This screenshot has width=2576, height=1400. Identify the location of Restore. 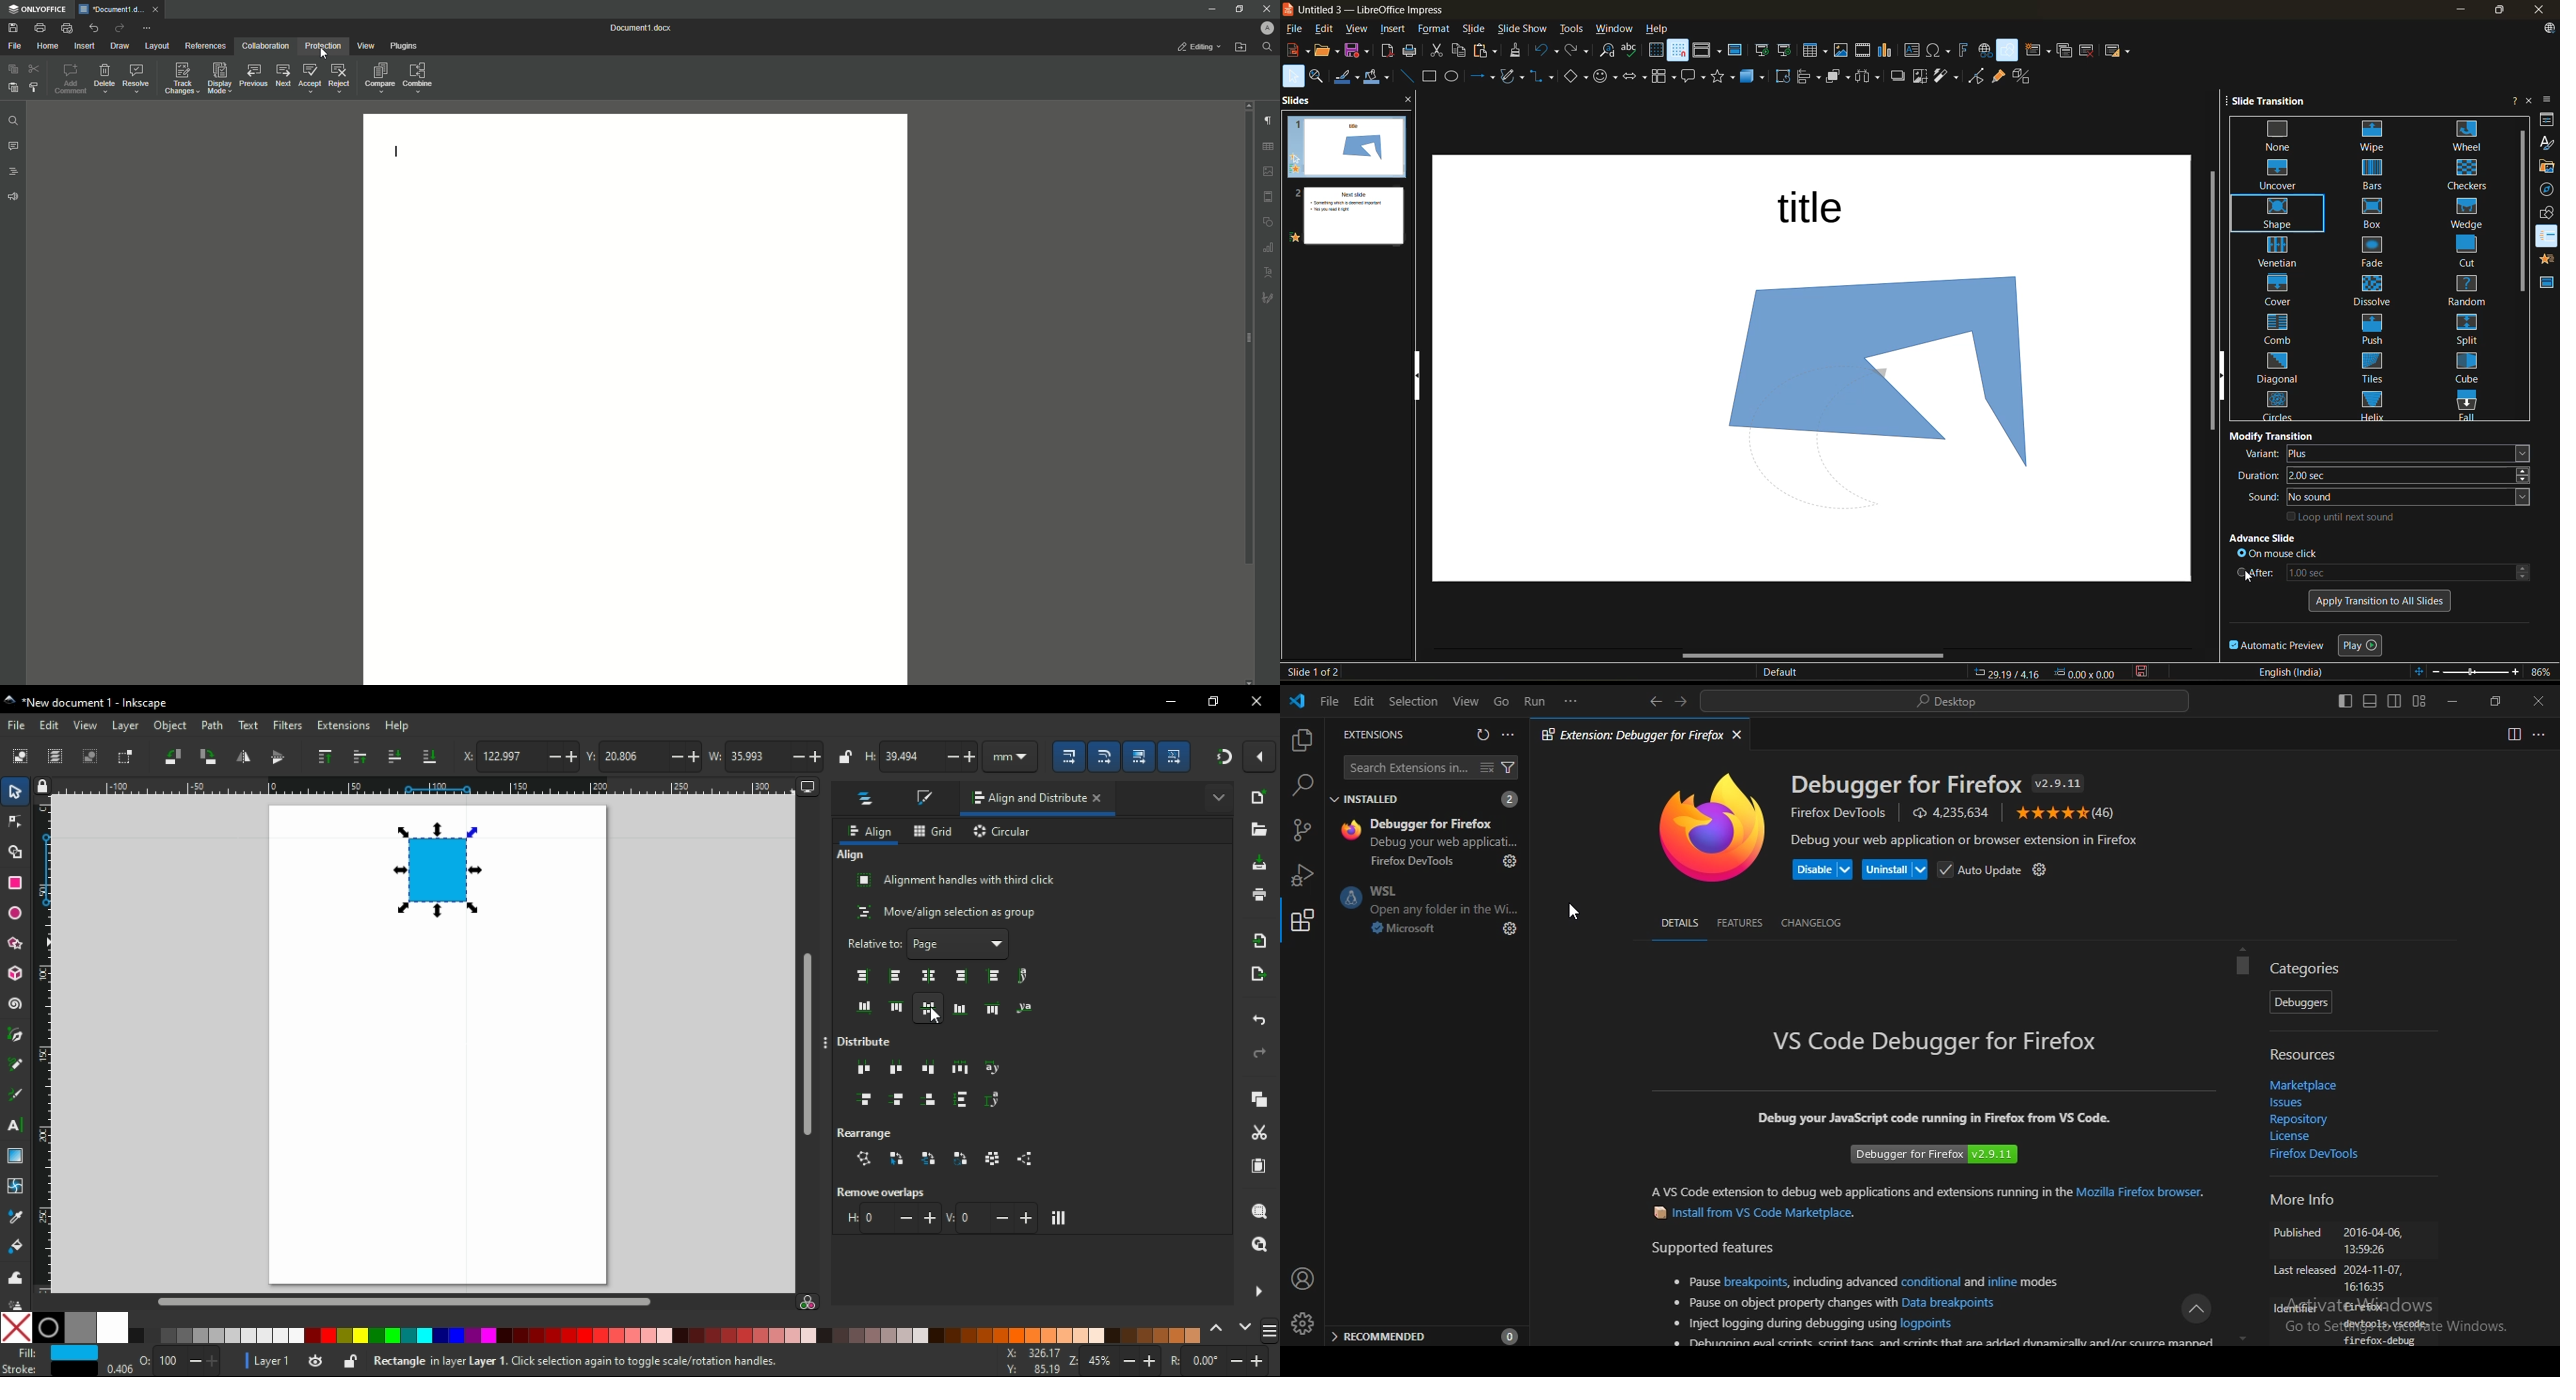
(1239, 9).